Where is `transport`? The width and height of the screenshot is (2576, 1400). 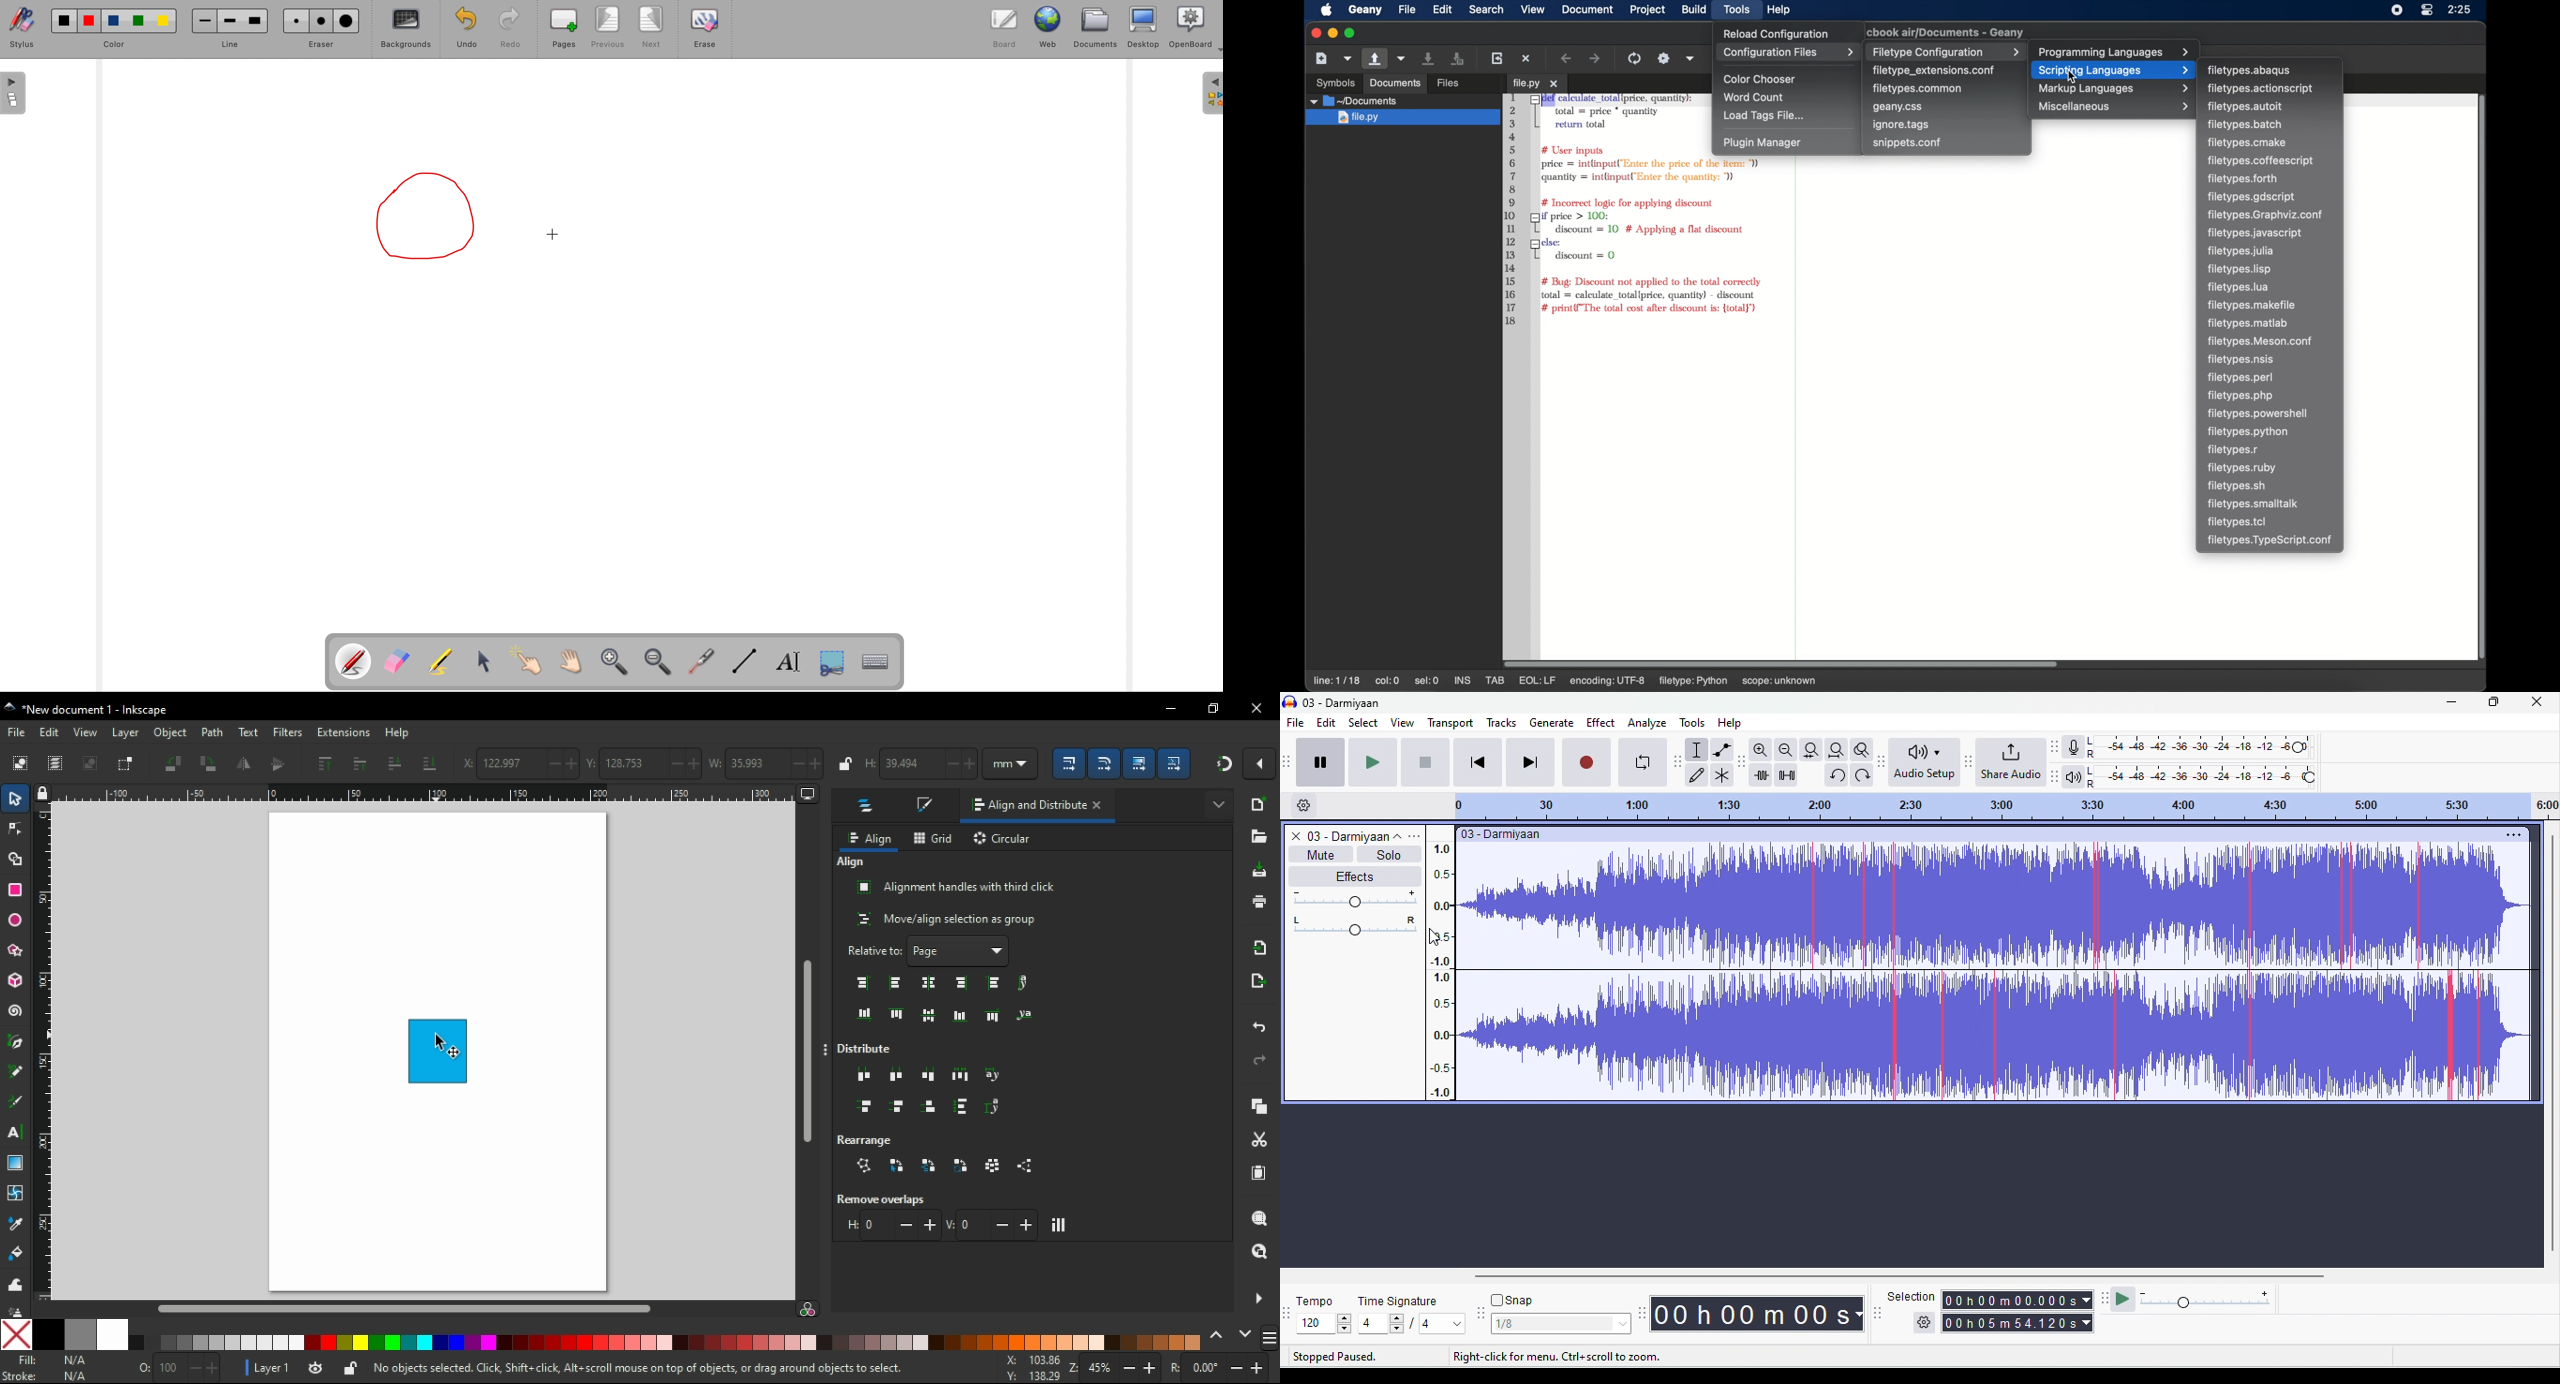
transport is located at coordinates (1451, 724).